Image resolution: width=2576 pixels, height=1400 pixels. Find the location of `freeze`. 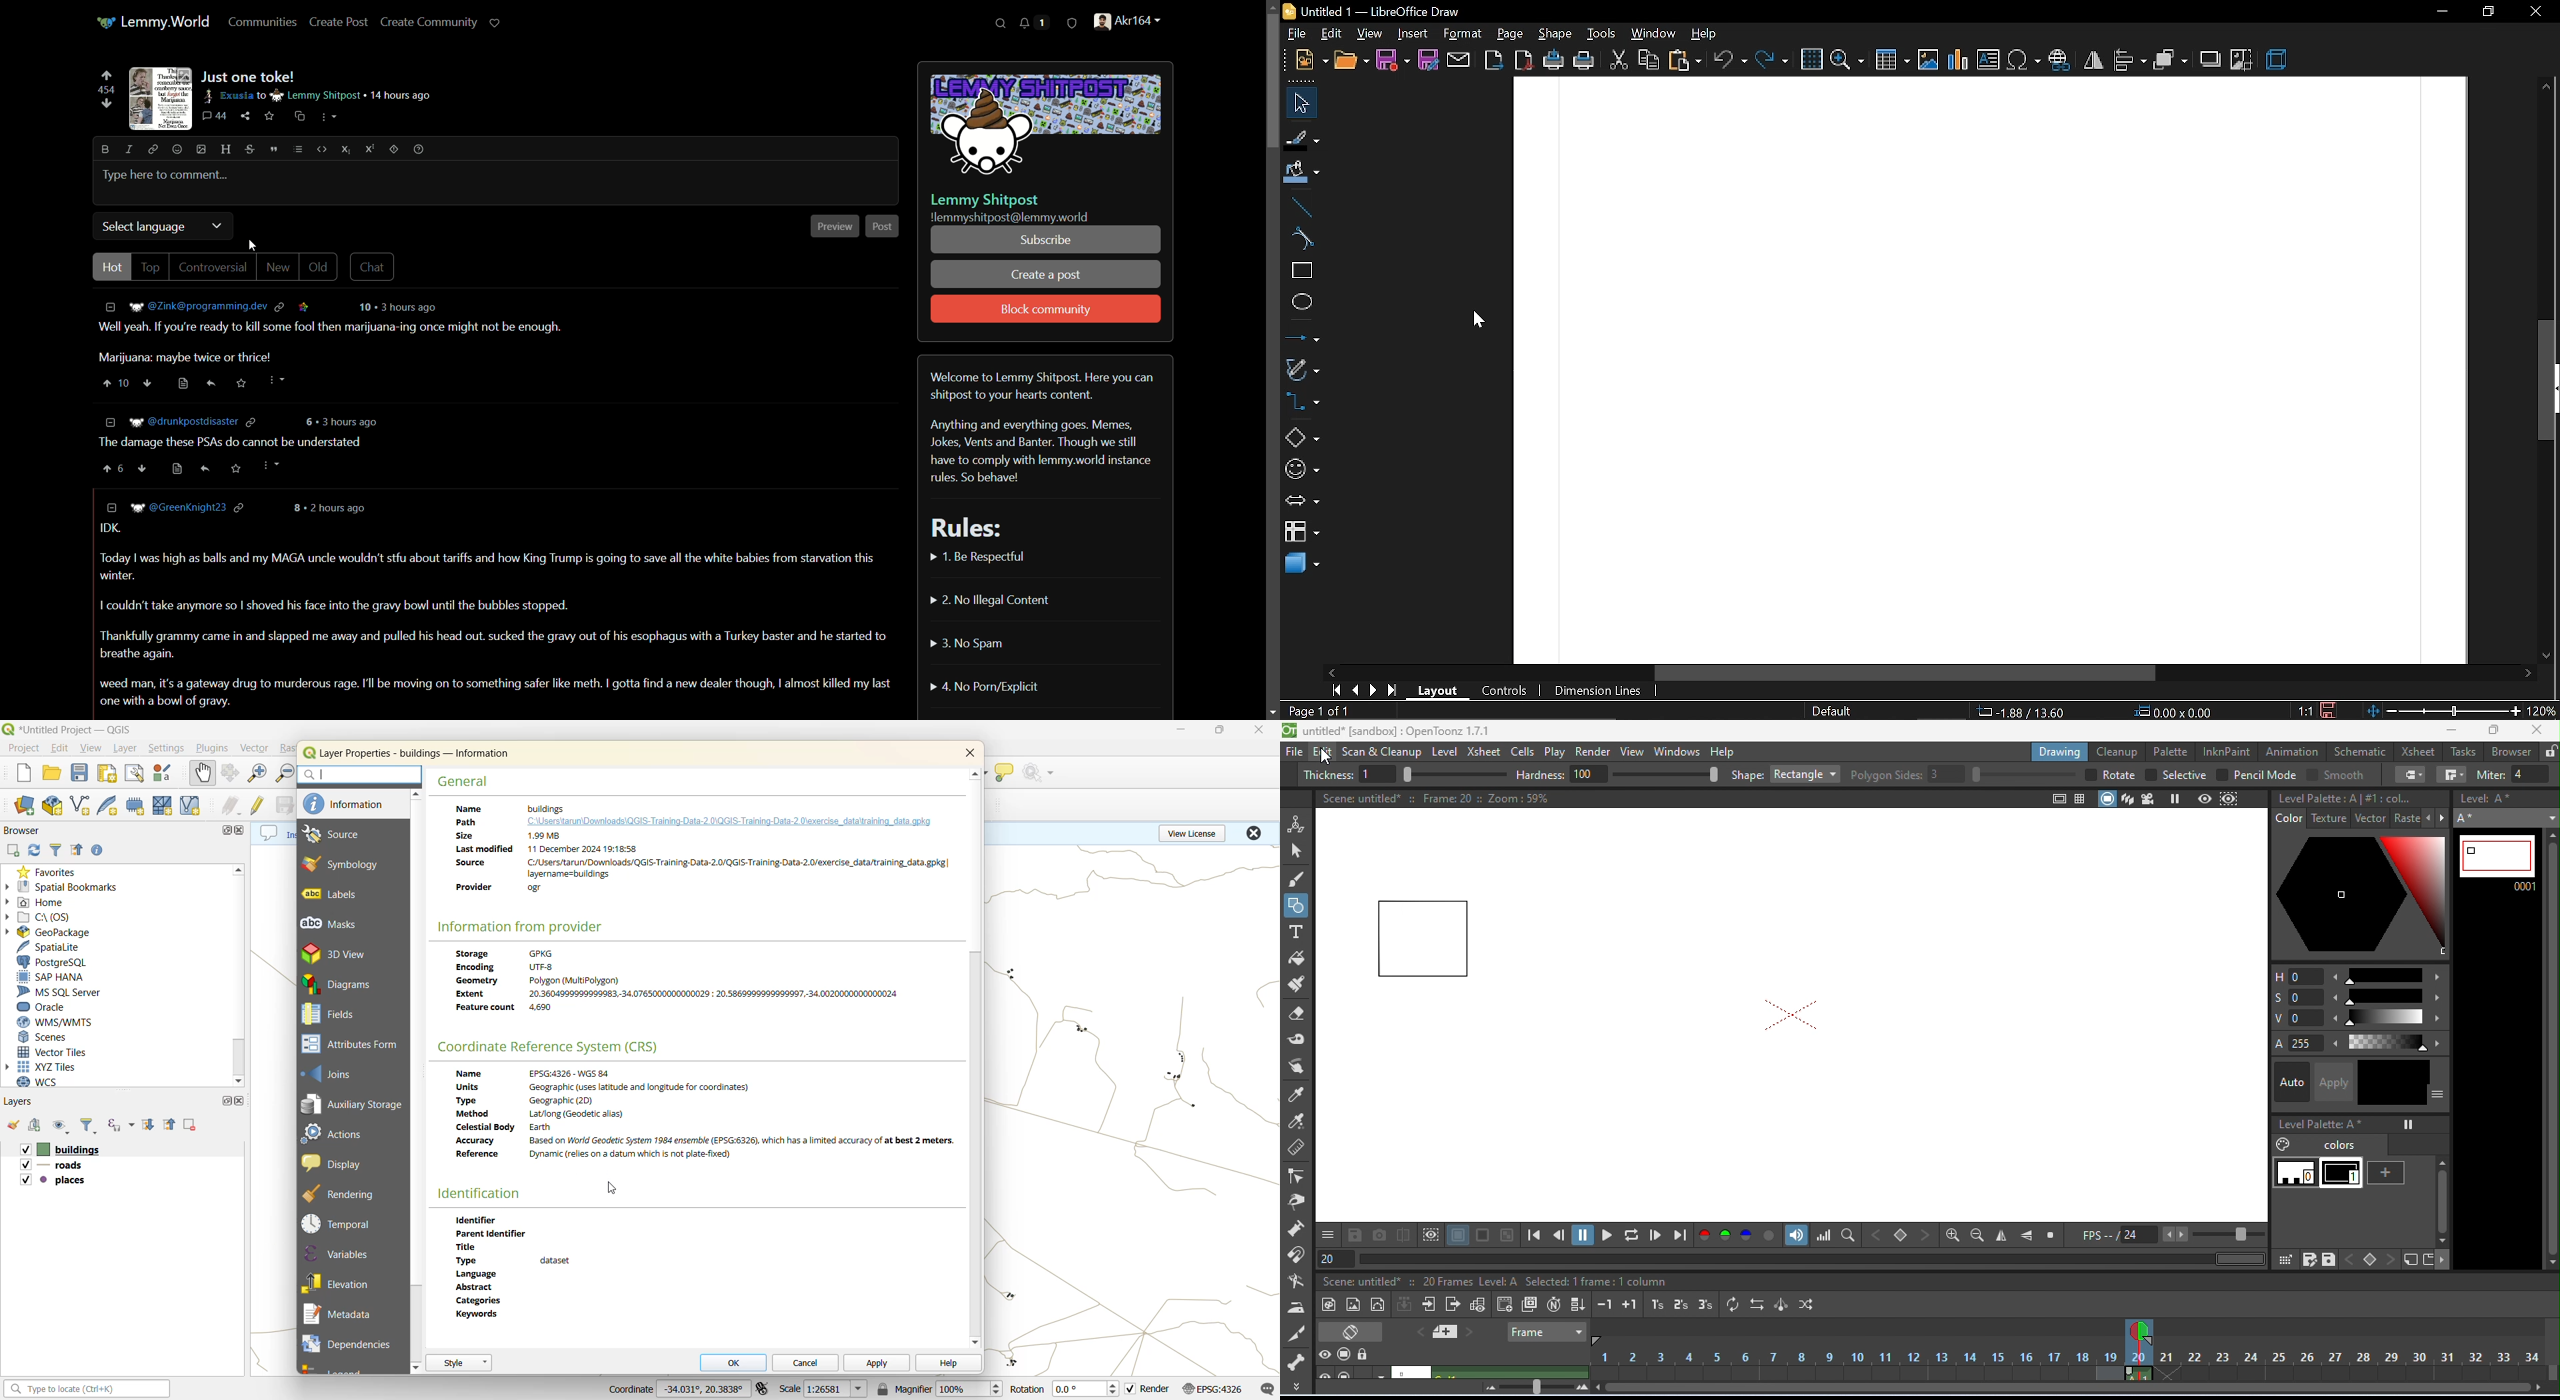

freeze is located at coordinates (2408, 1125).